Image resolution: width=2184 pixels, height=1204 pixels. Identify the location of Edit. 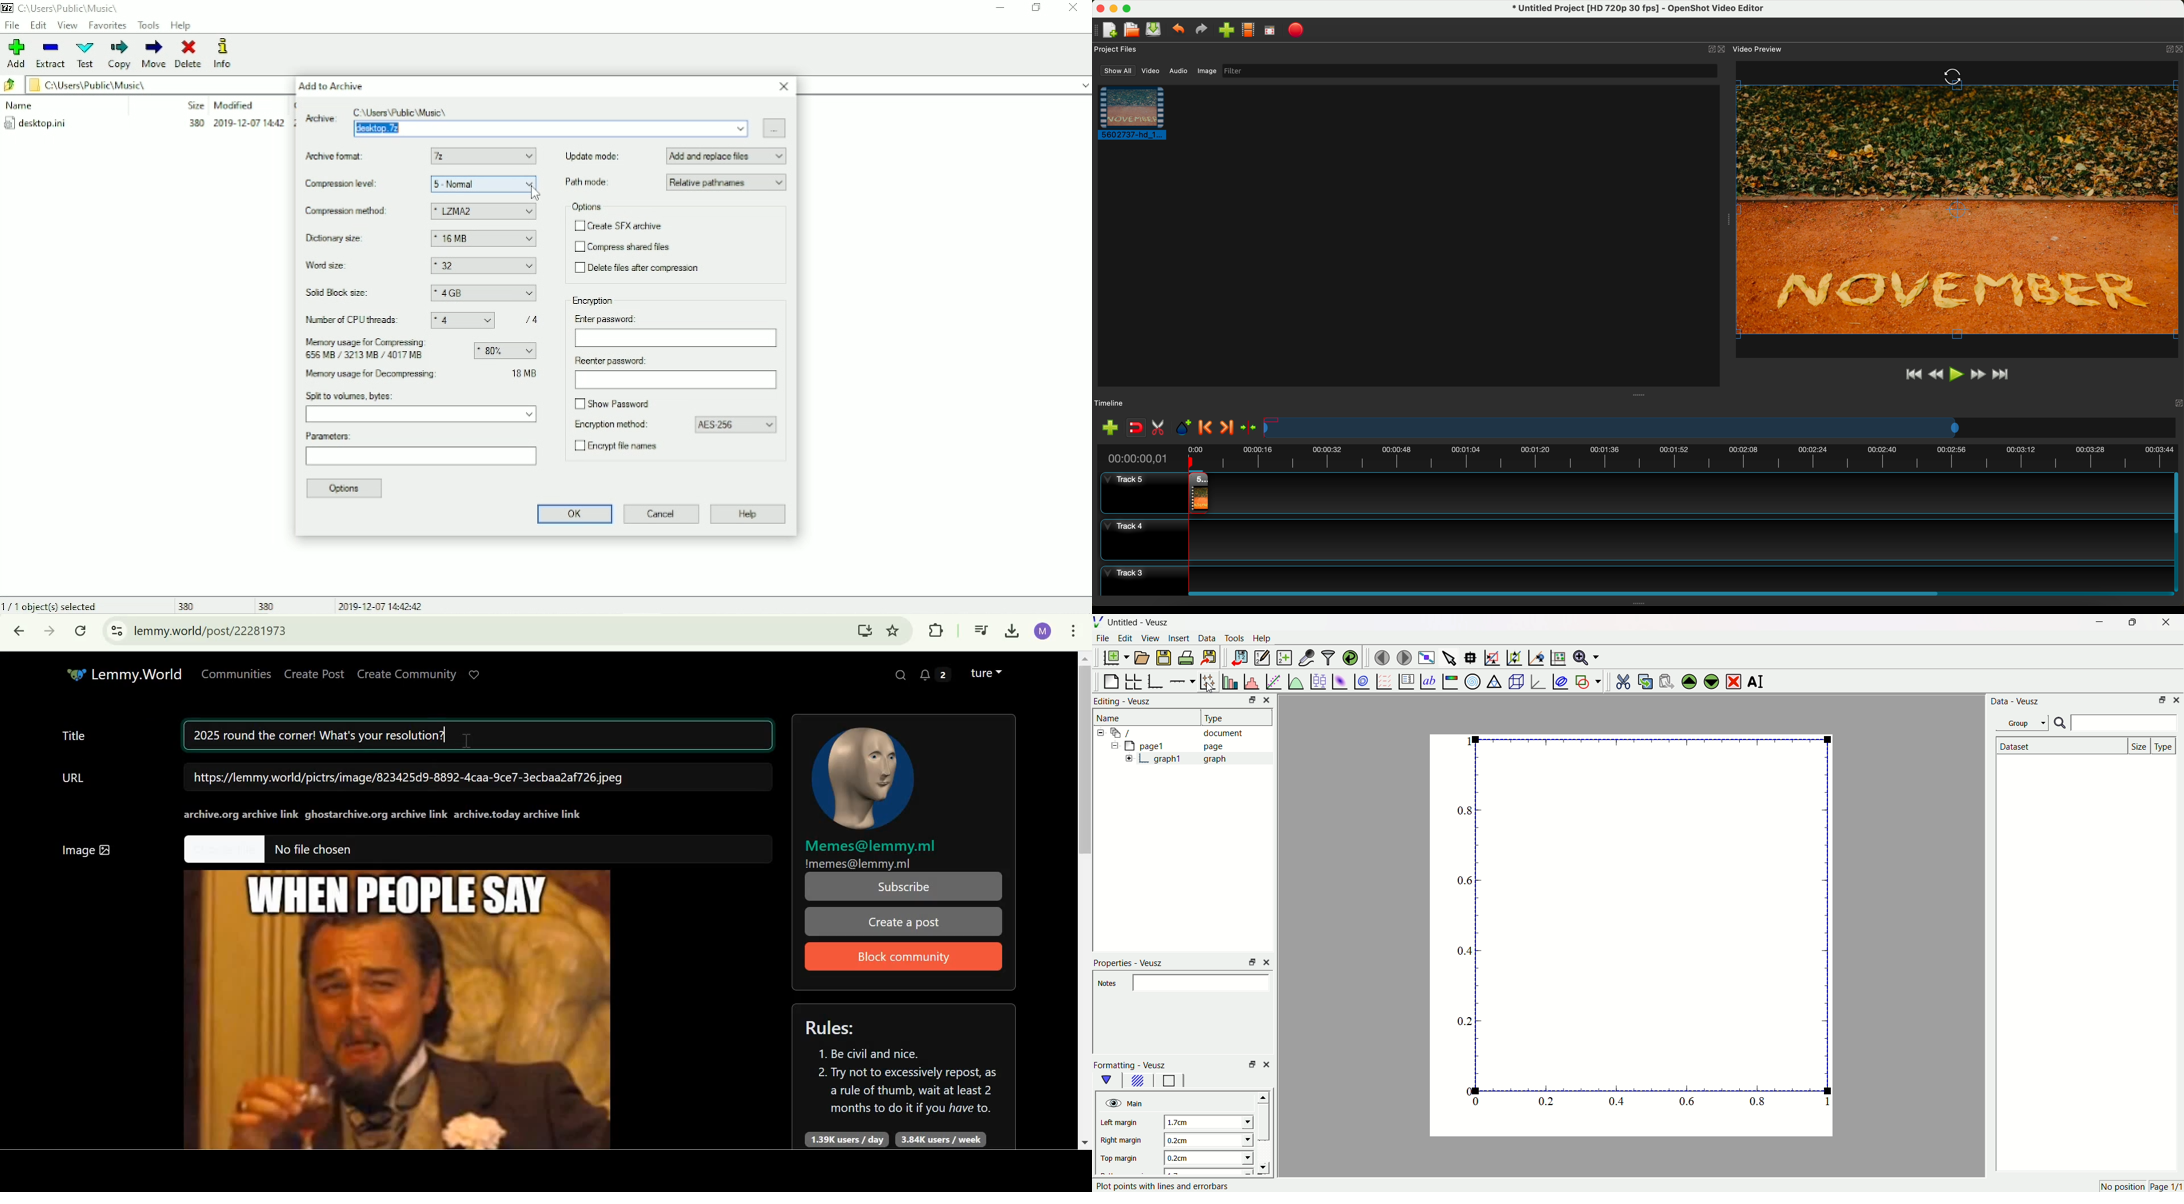
(39, 25).